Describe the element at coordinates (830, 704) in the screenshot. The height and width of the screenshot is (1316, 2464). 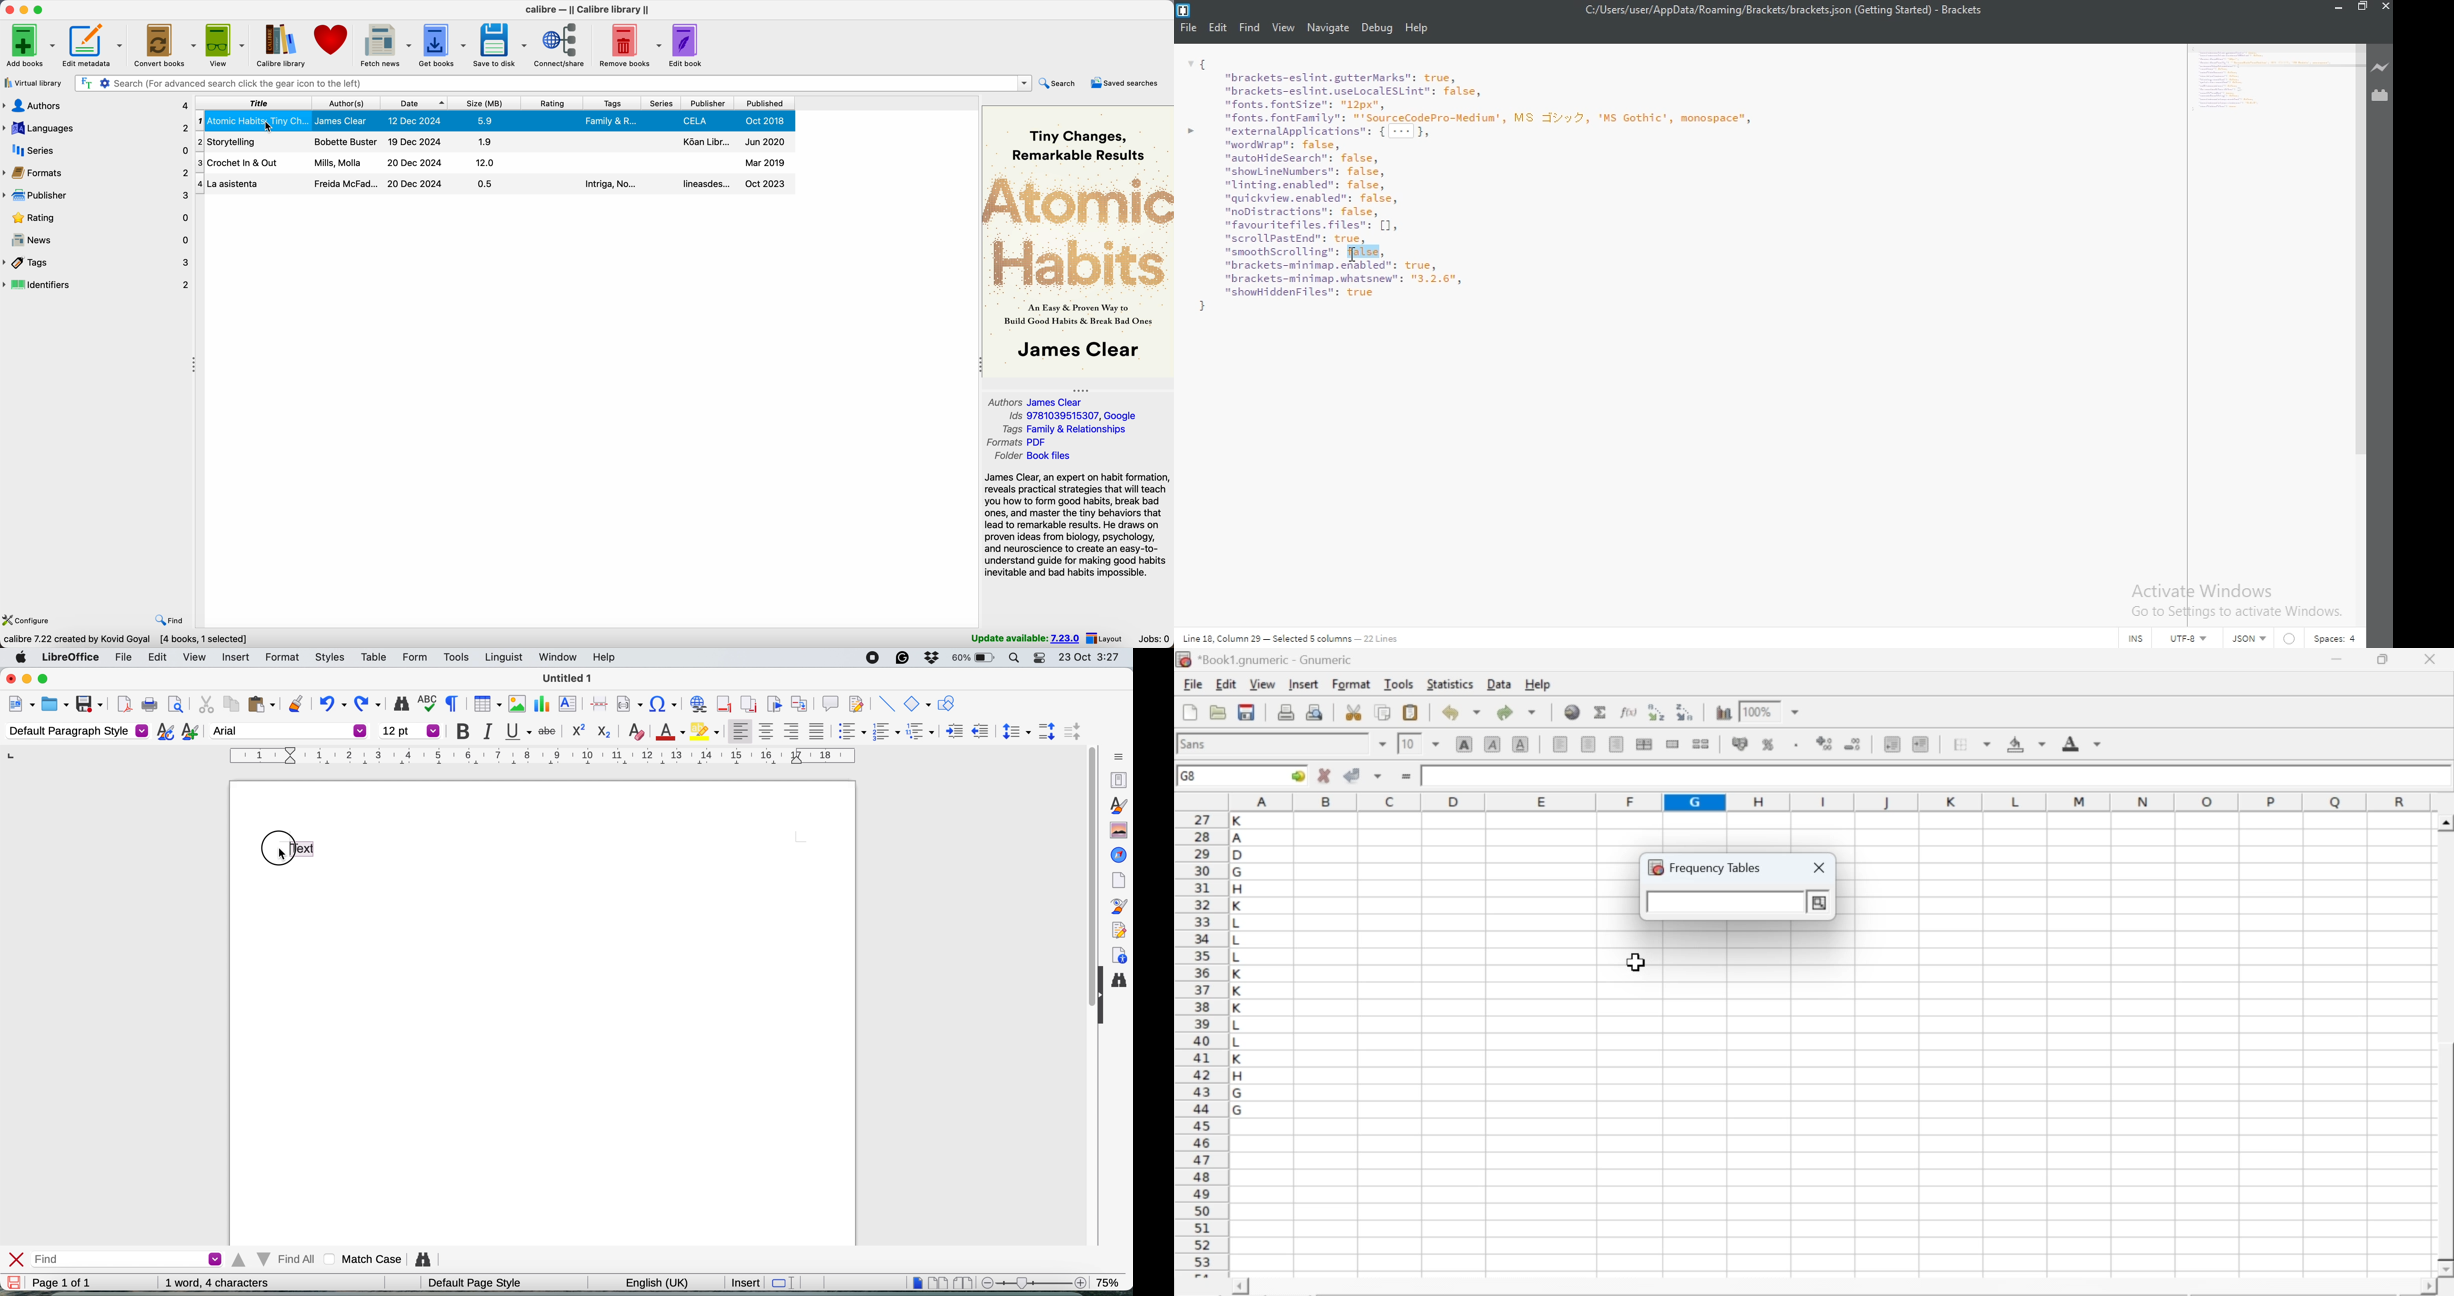
I see `insert comment` at that location.